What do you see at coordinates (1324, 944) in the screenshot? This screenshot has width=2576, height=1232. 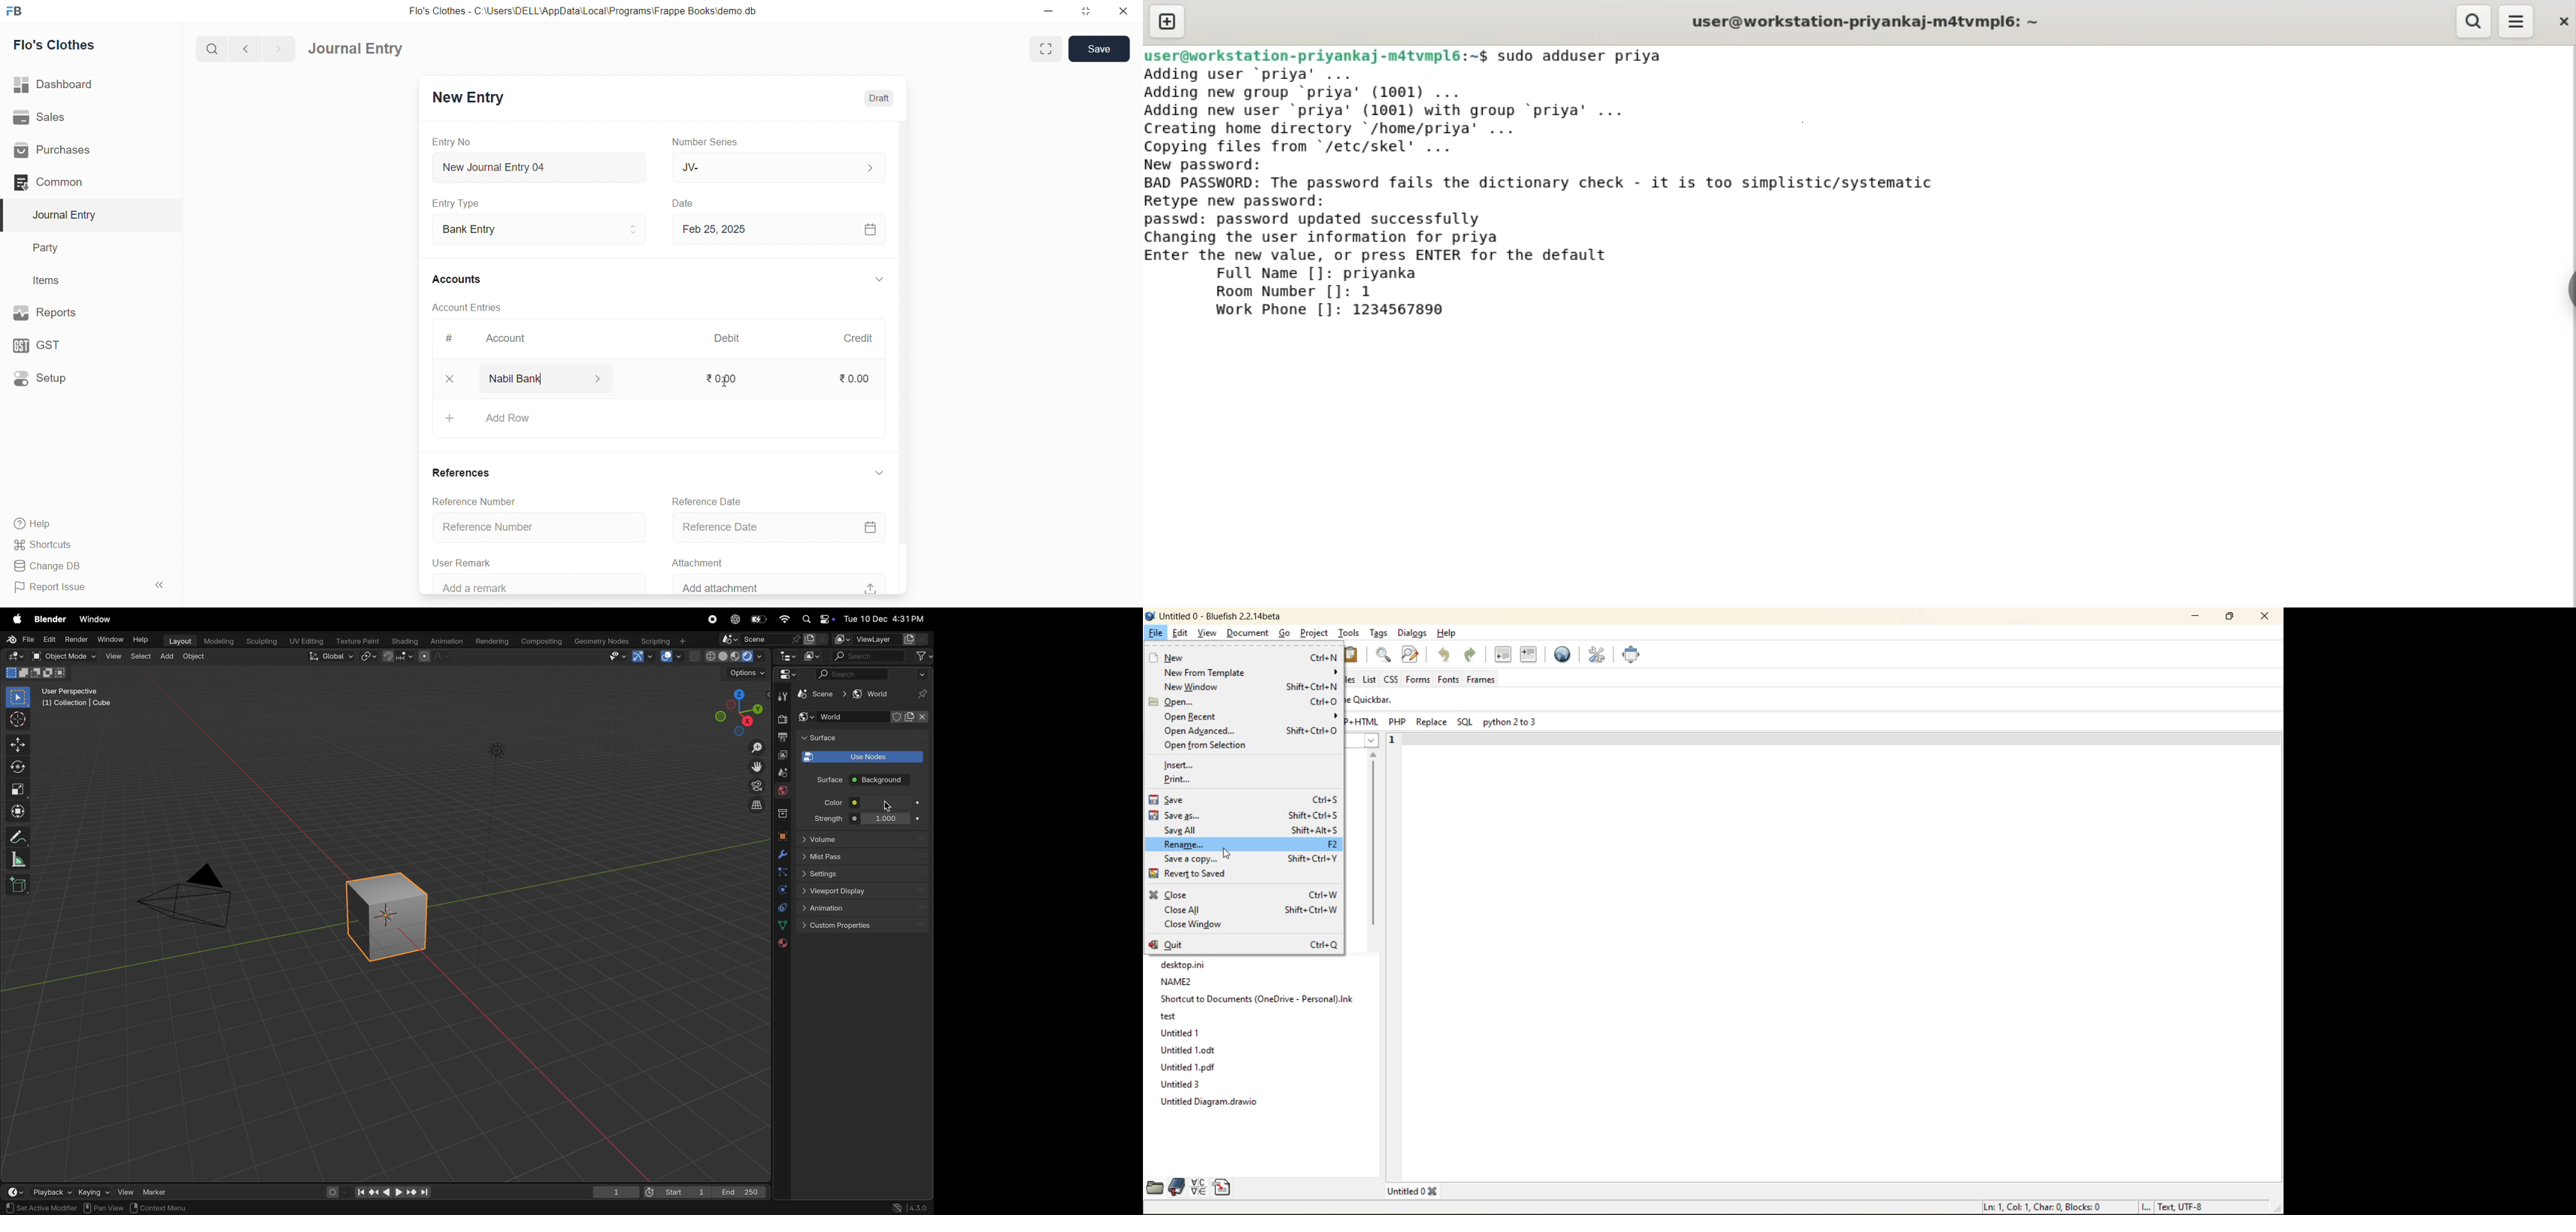 I see `ctrl+Q ` at bounding box center [1324, 944].